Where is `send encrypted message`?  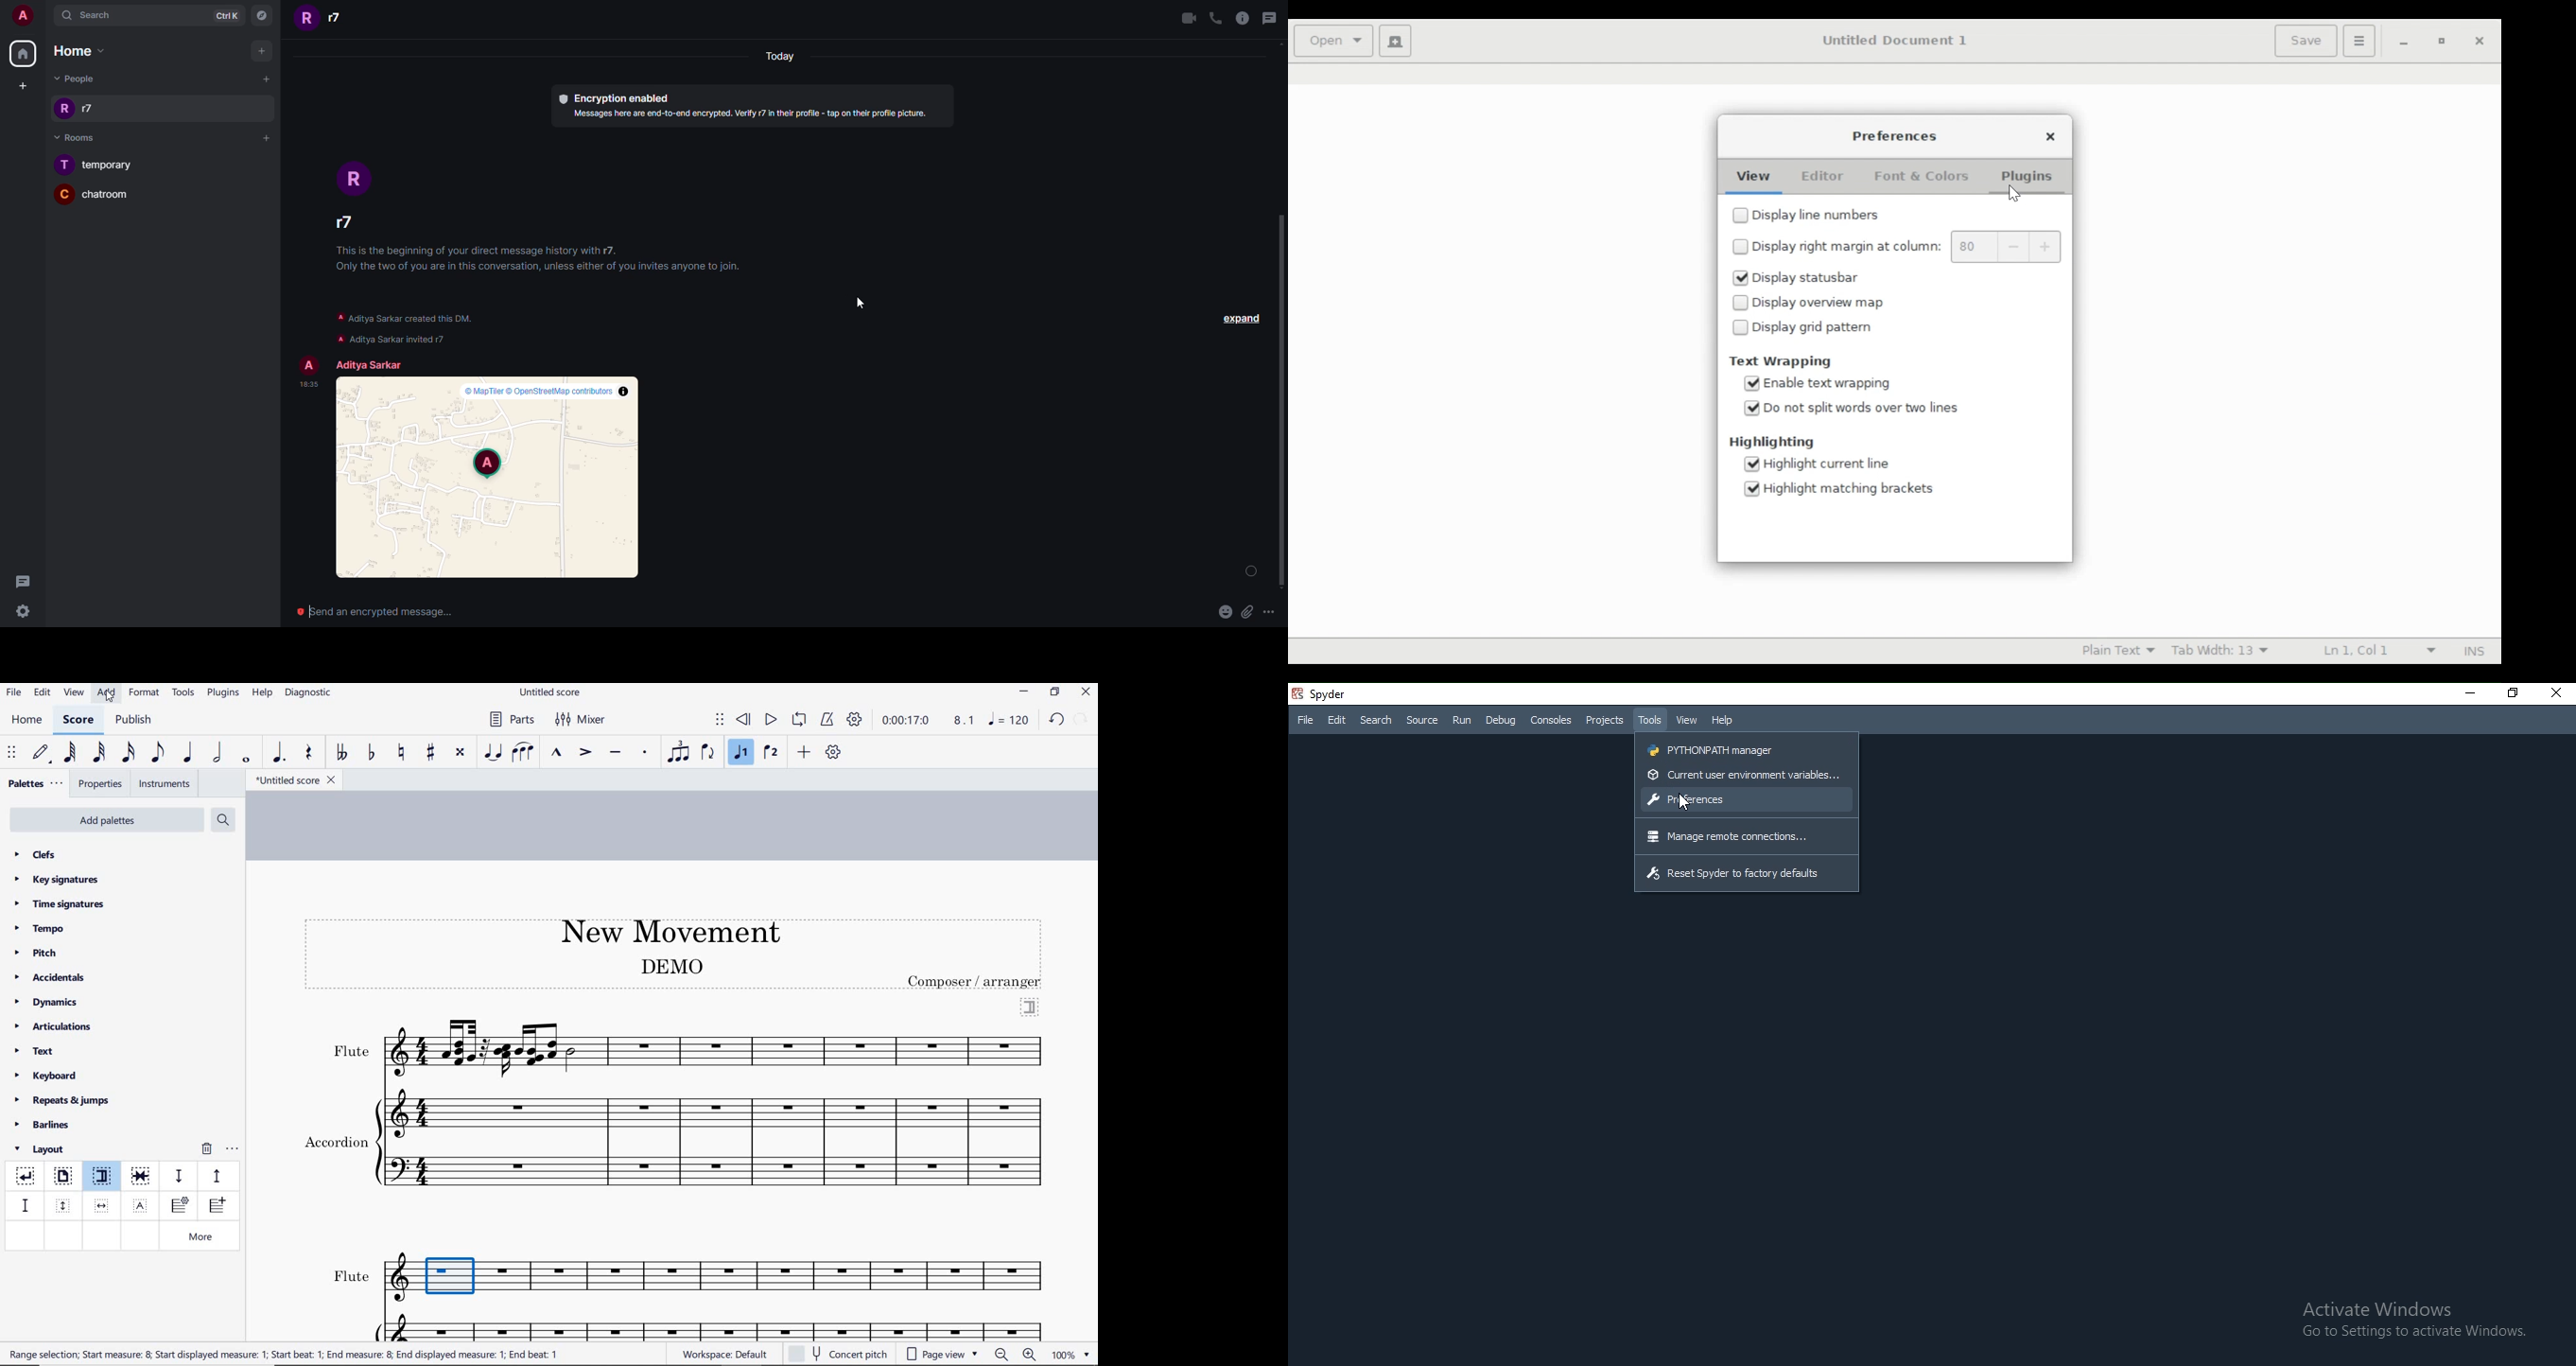
send encrypted message is located at coordinates (372, 613).